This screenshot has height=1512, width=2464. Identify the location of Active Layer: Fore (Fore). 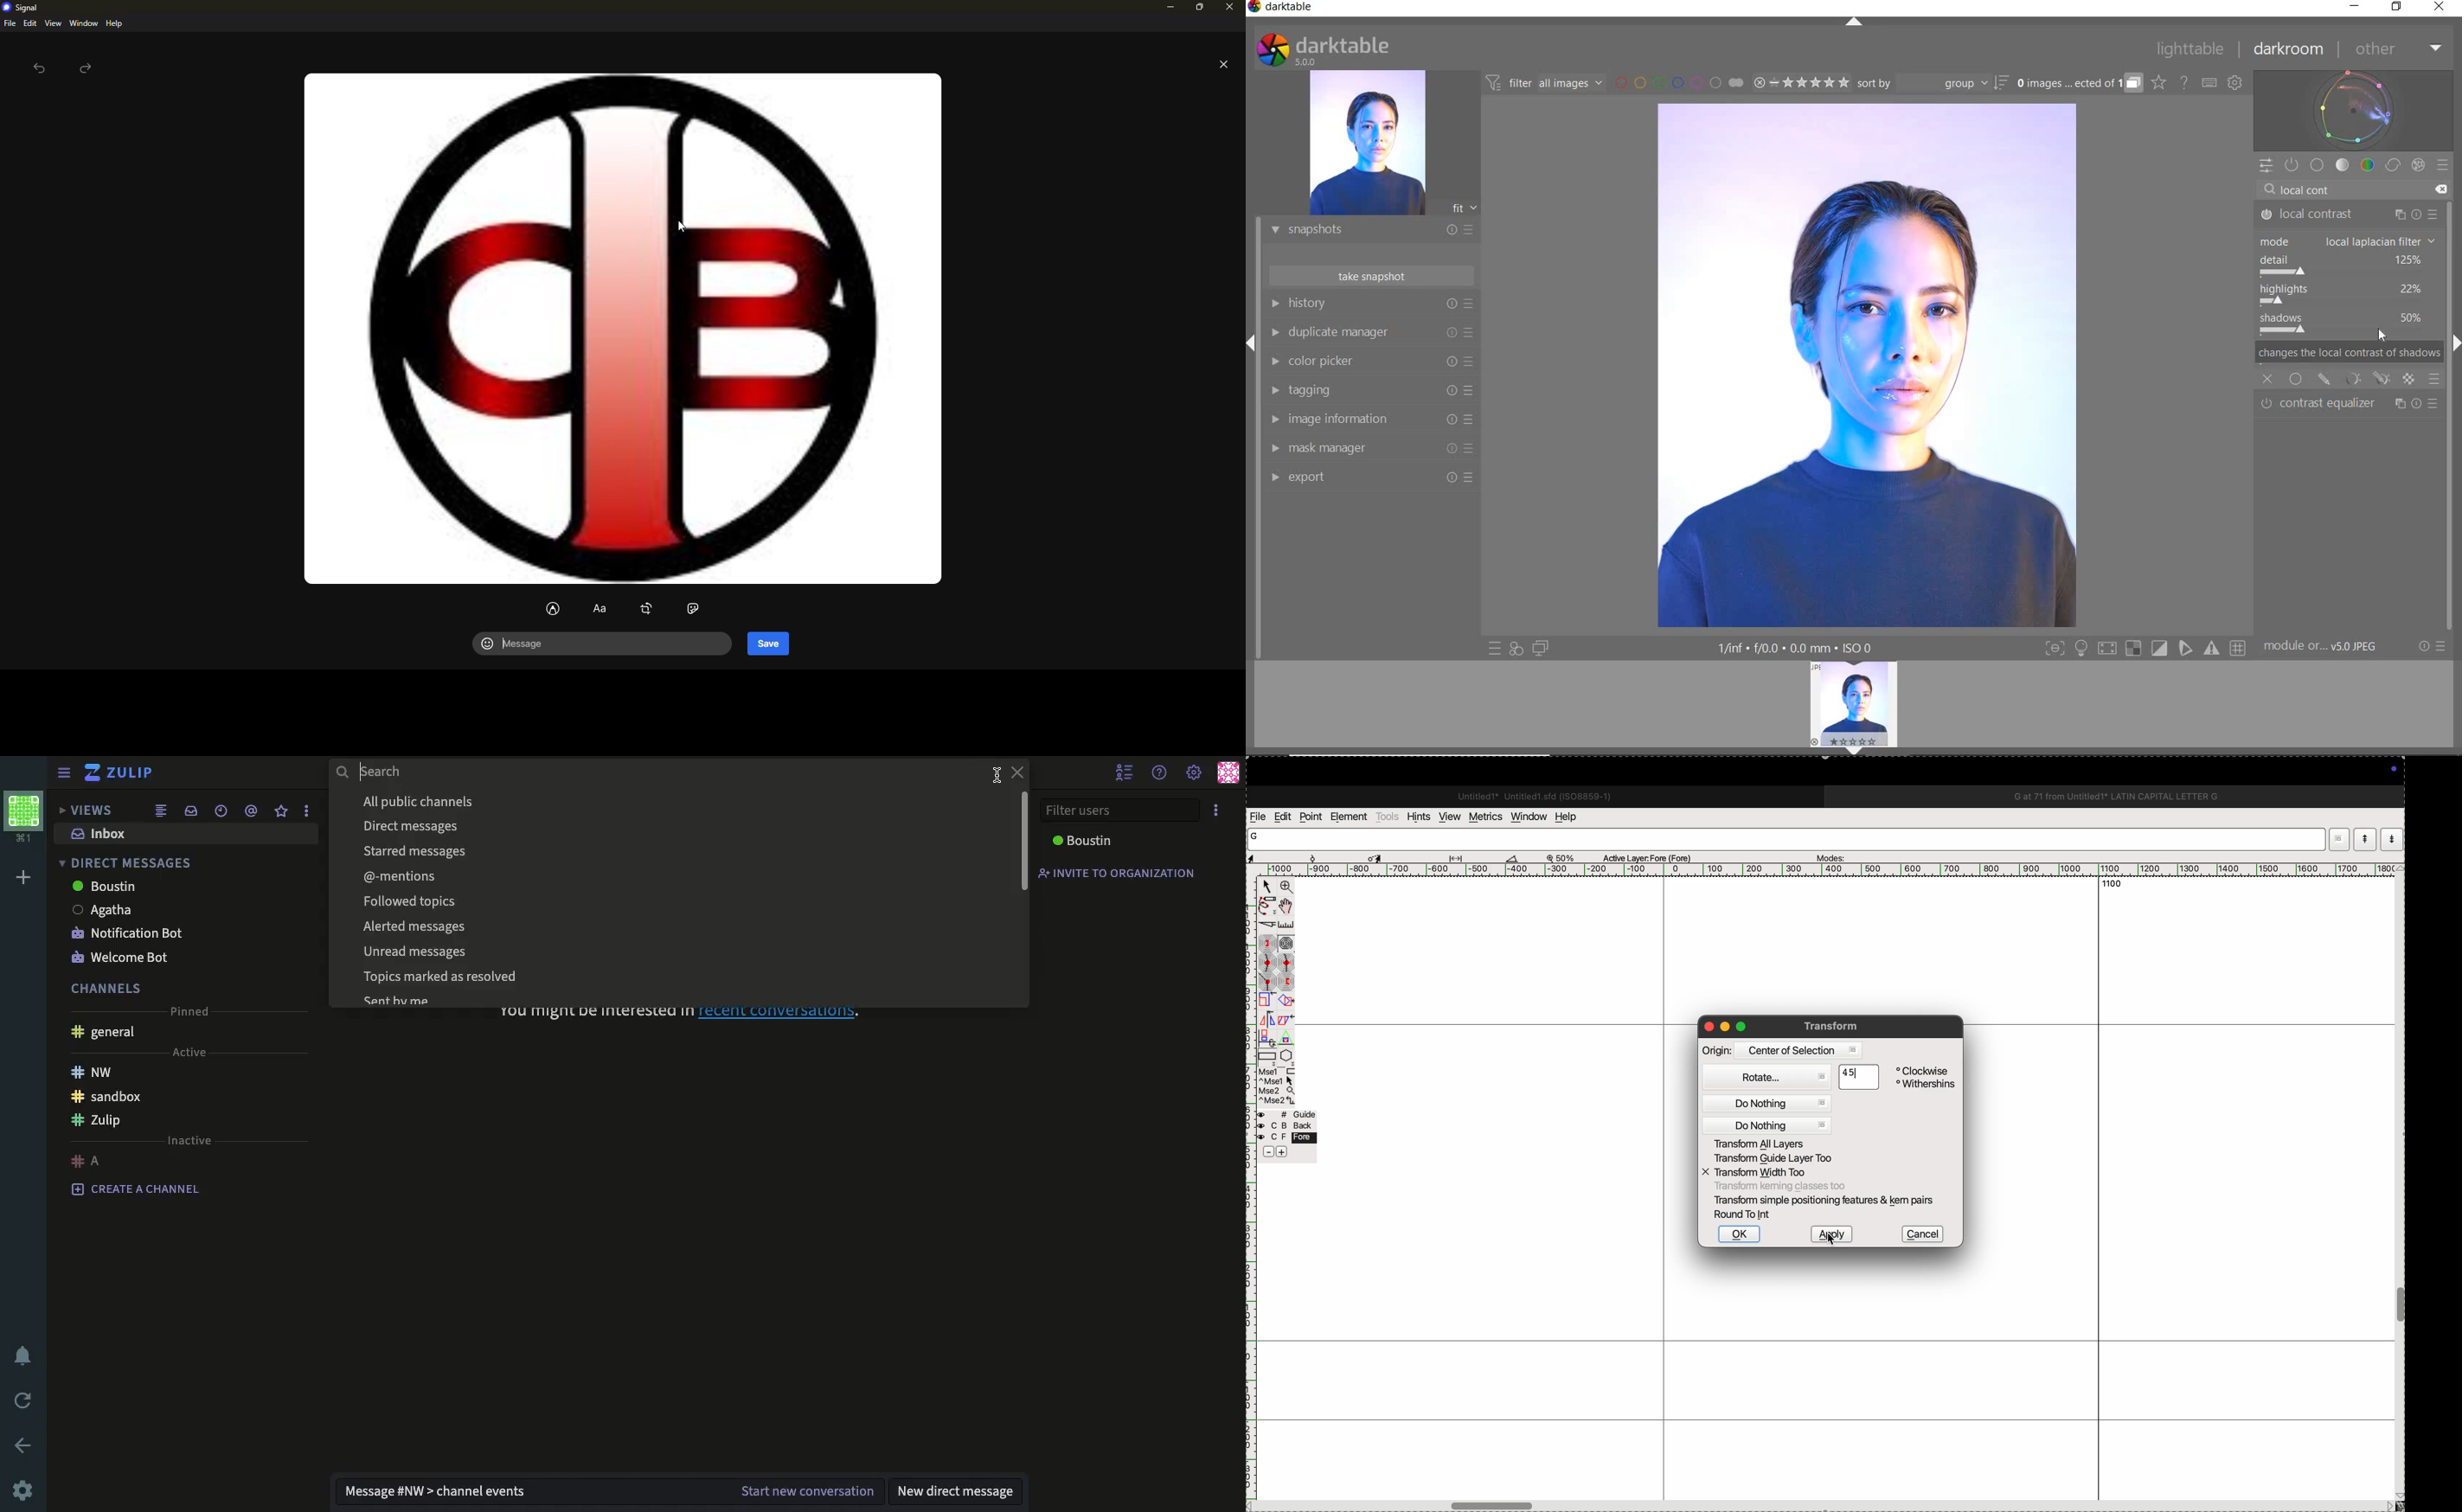
(1642, 858).